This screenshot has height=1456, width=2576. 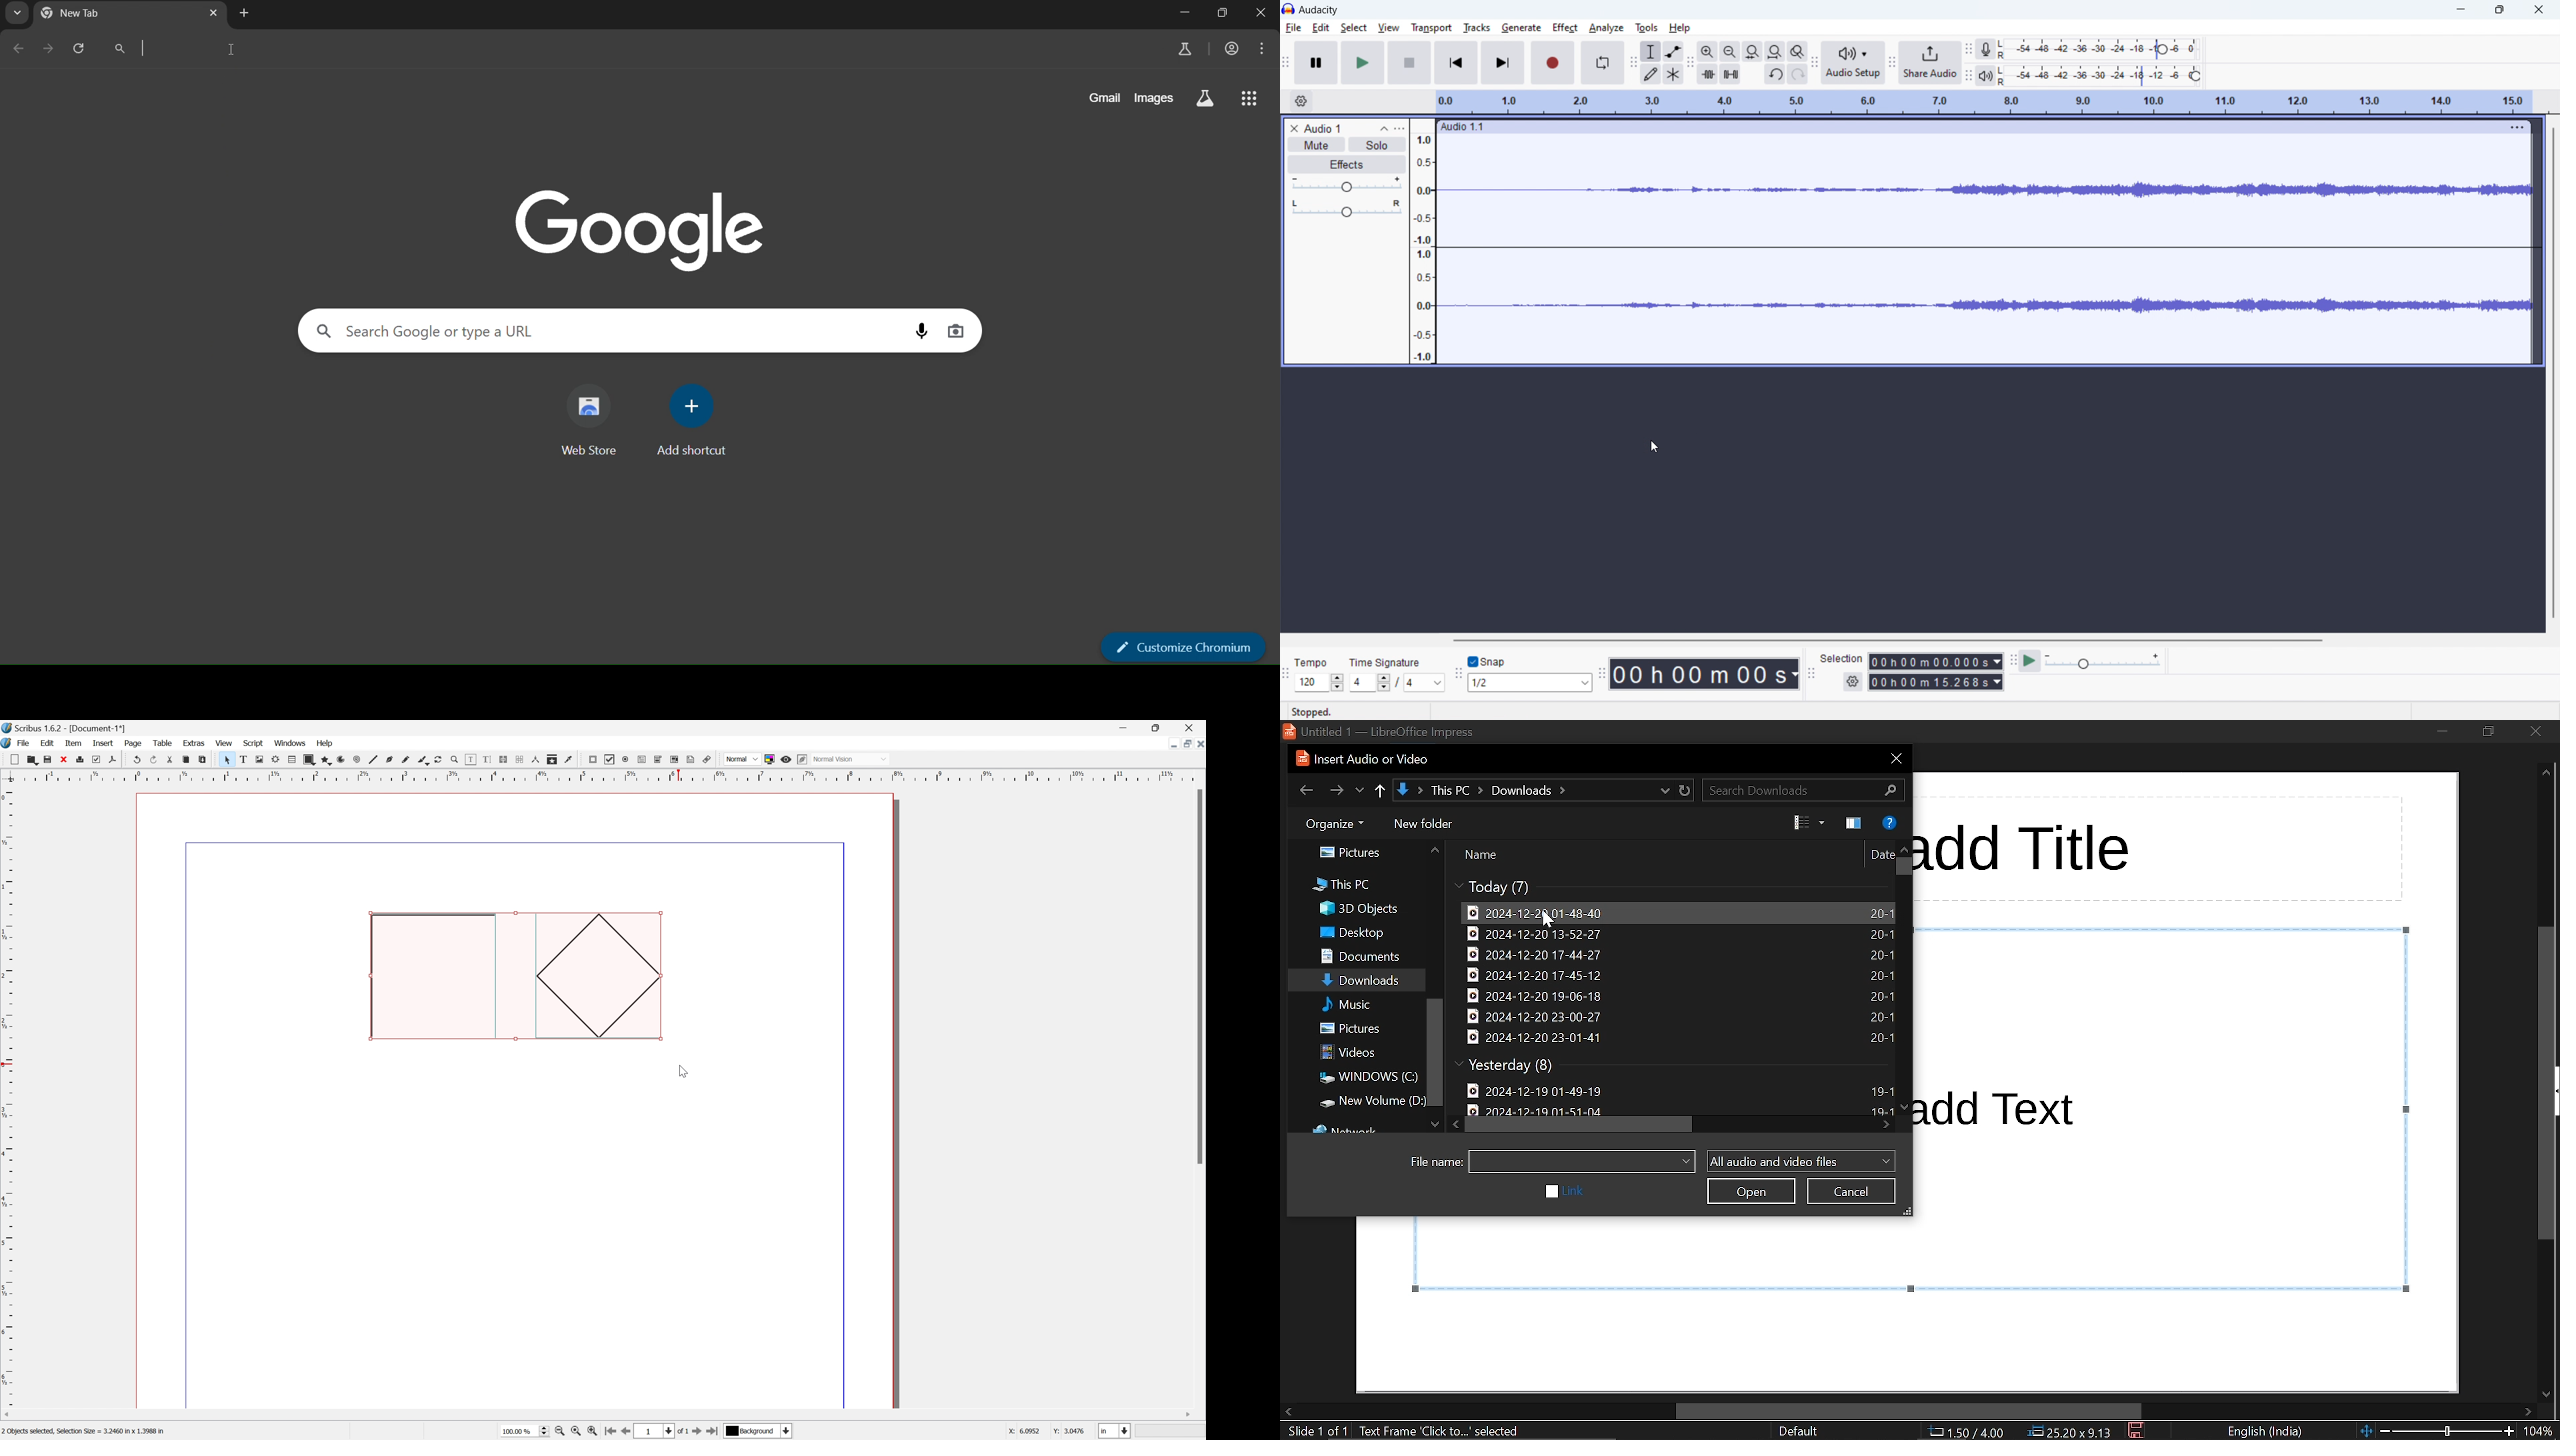 I want to click on Close, so click(x=1193, y=727).